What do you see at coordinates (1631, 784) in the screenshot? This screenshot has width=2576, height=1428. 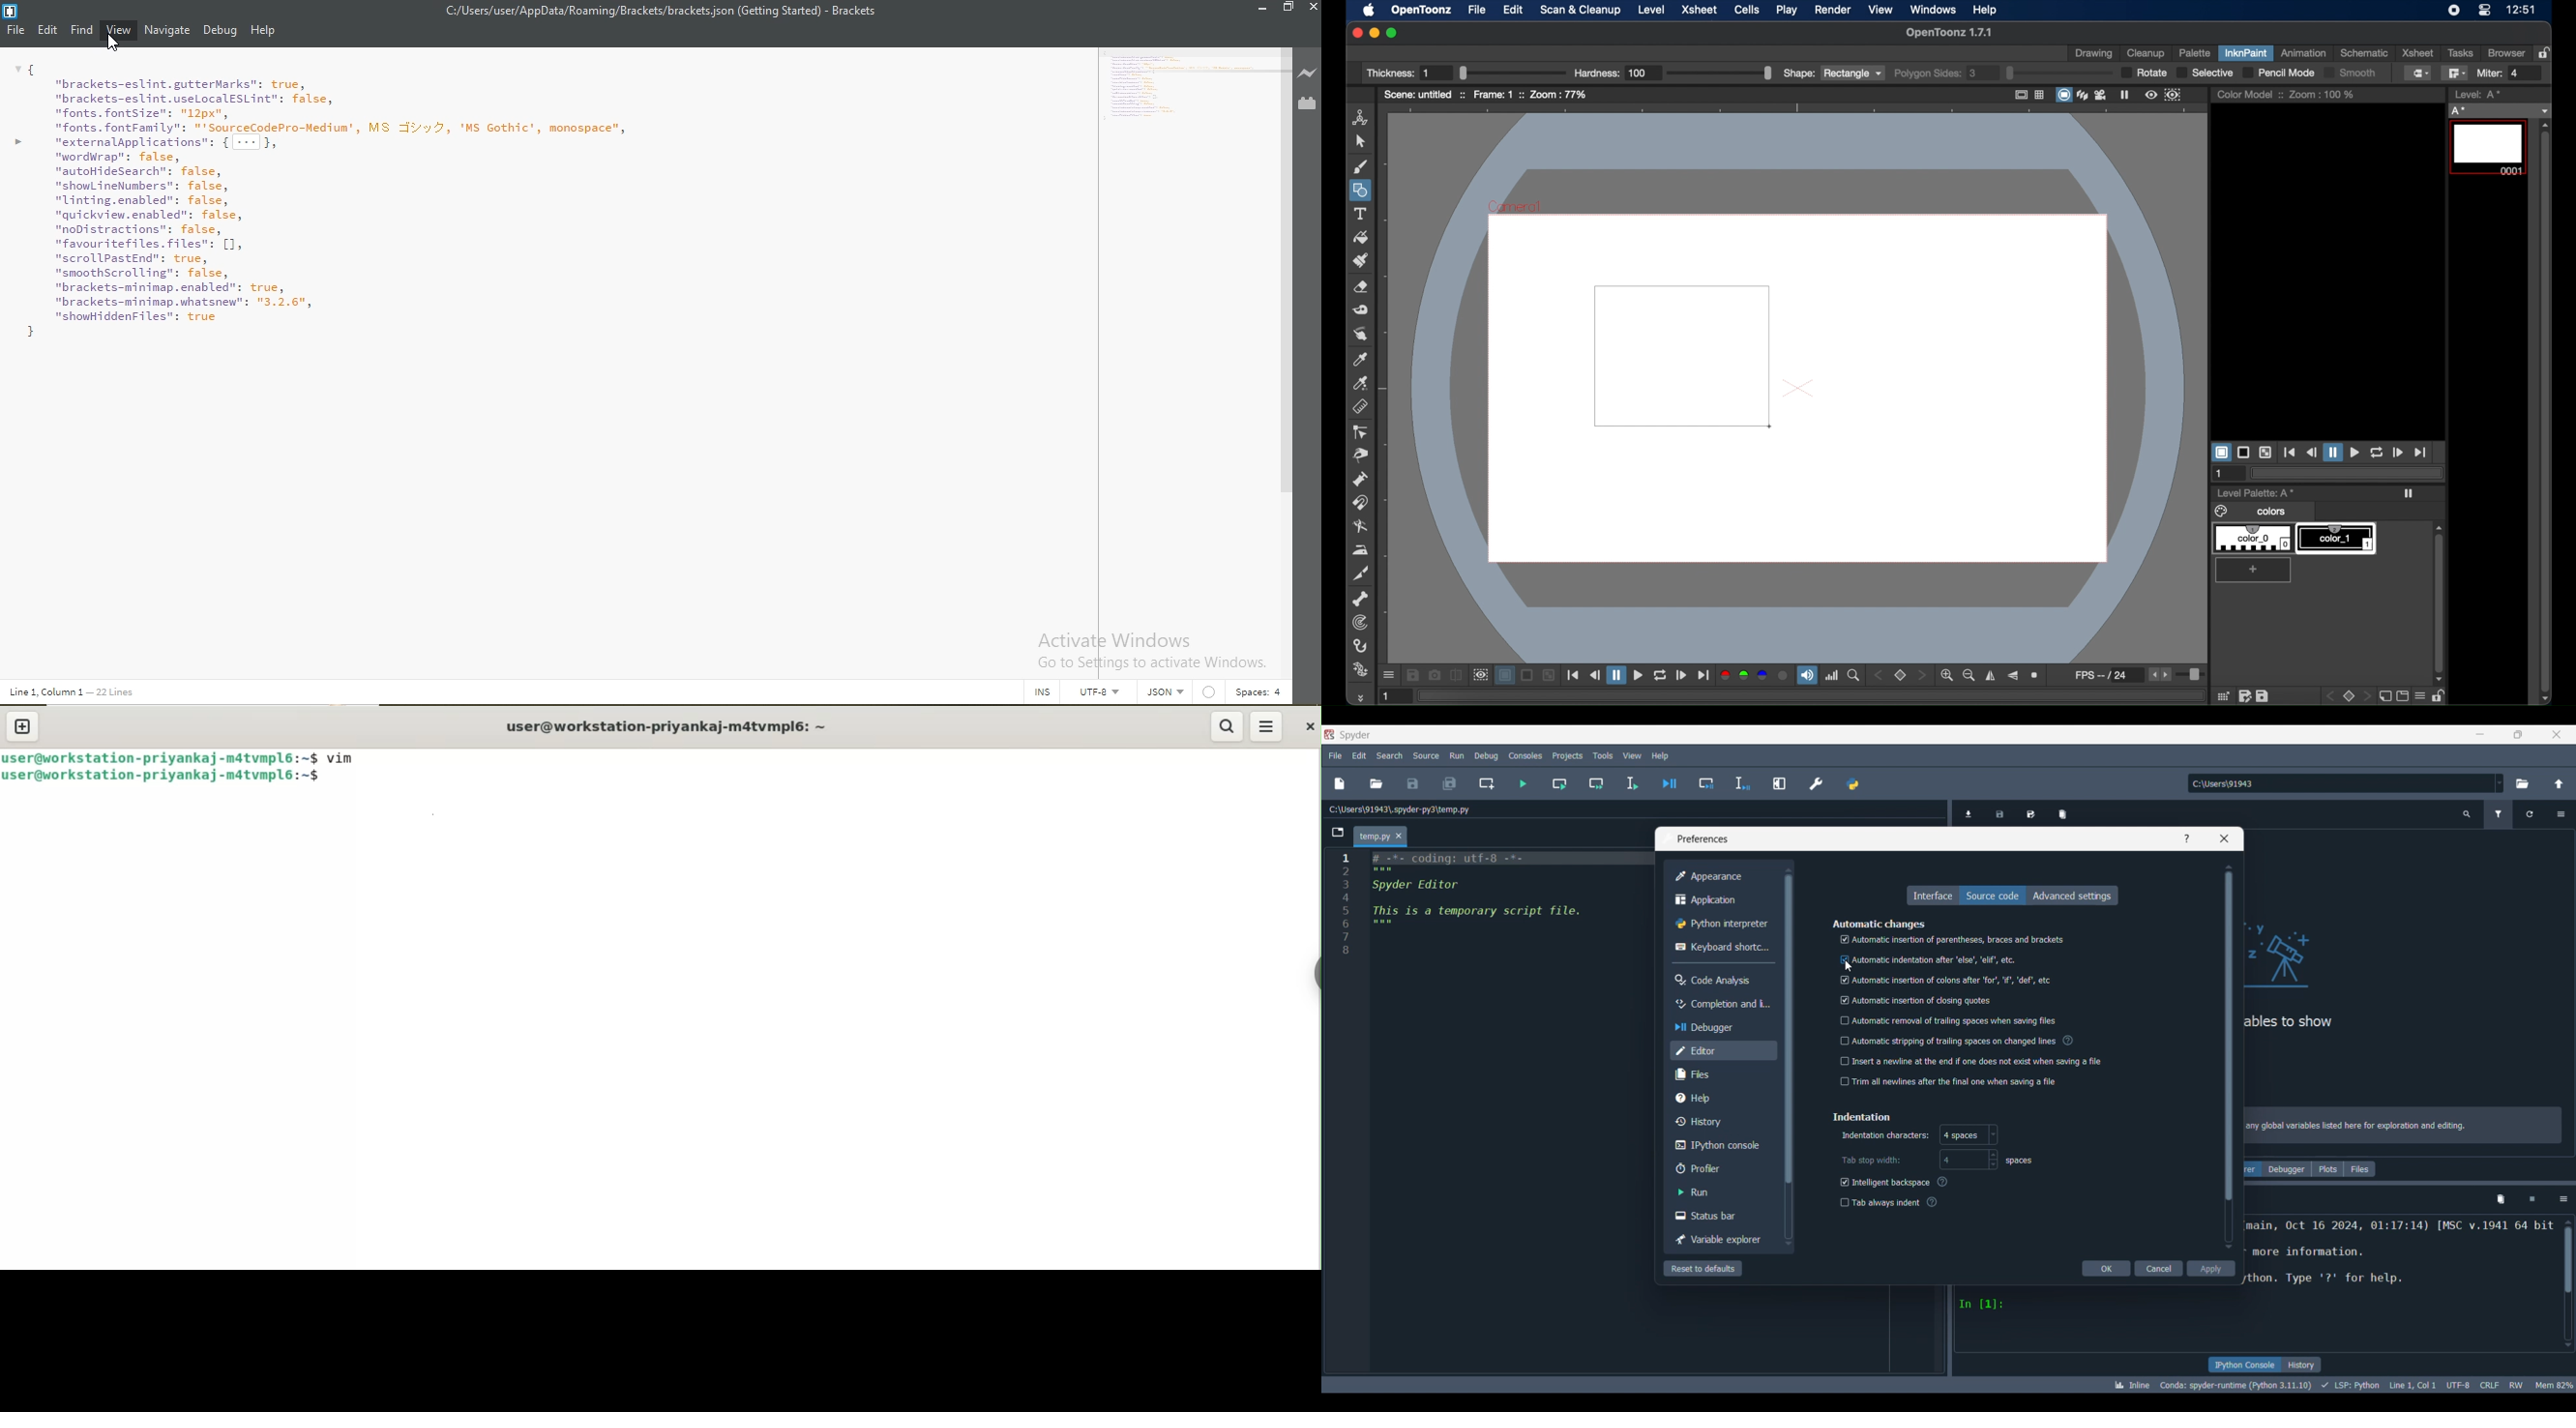 I see `Run selection/current line` at bounding box center [1631, 784].